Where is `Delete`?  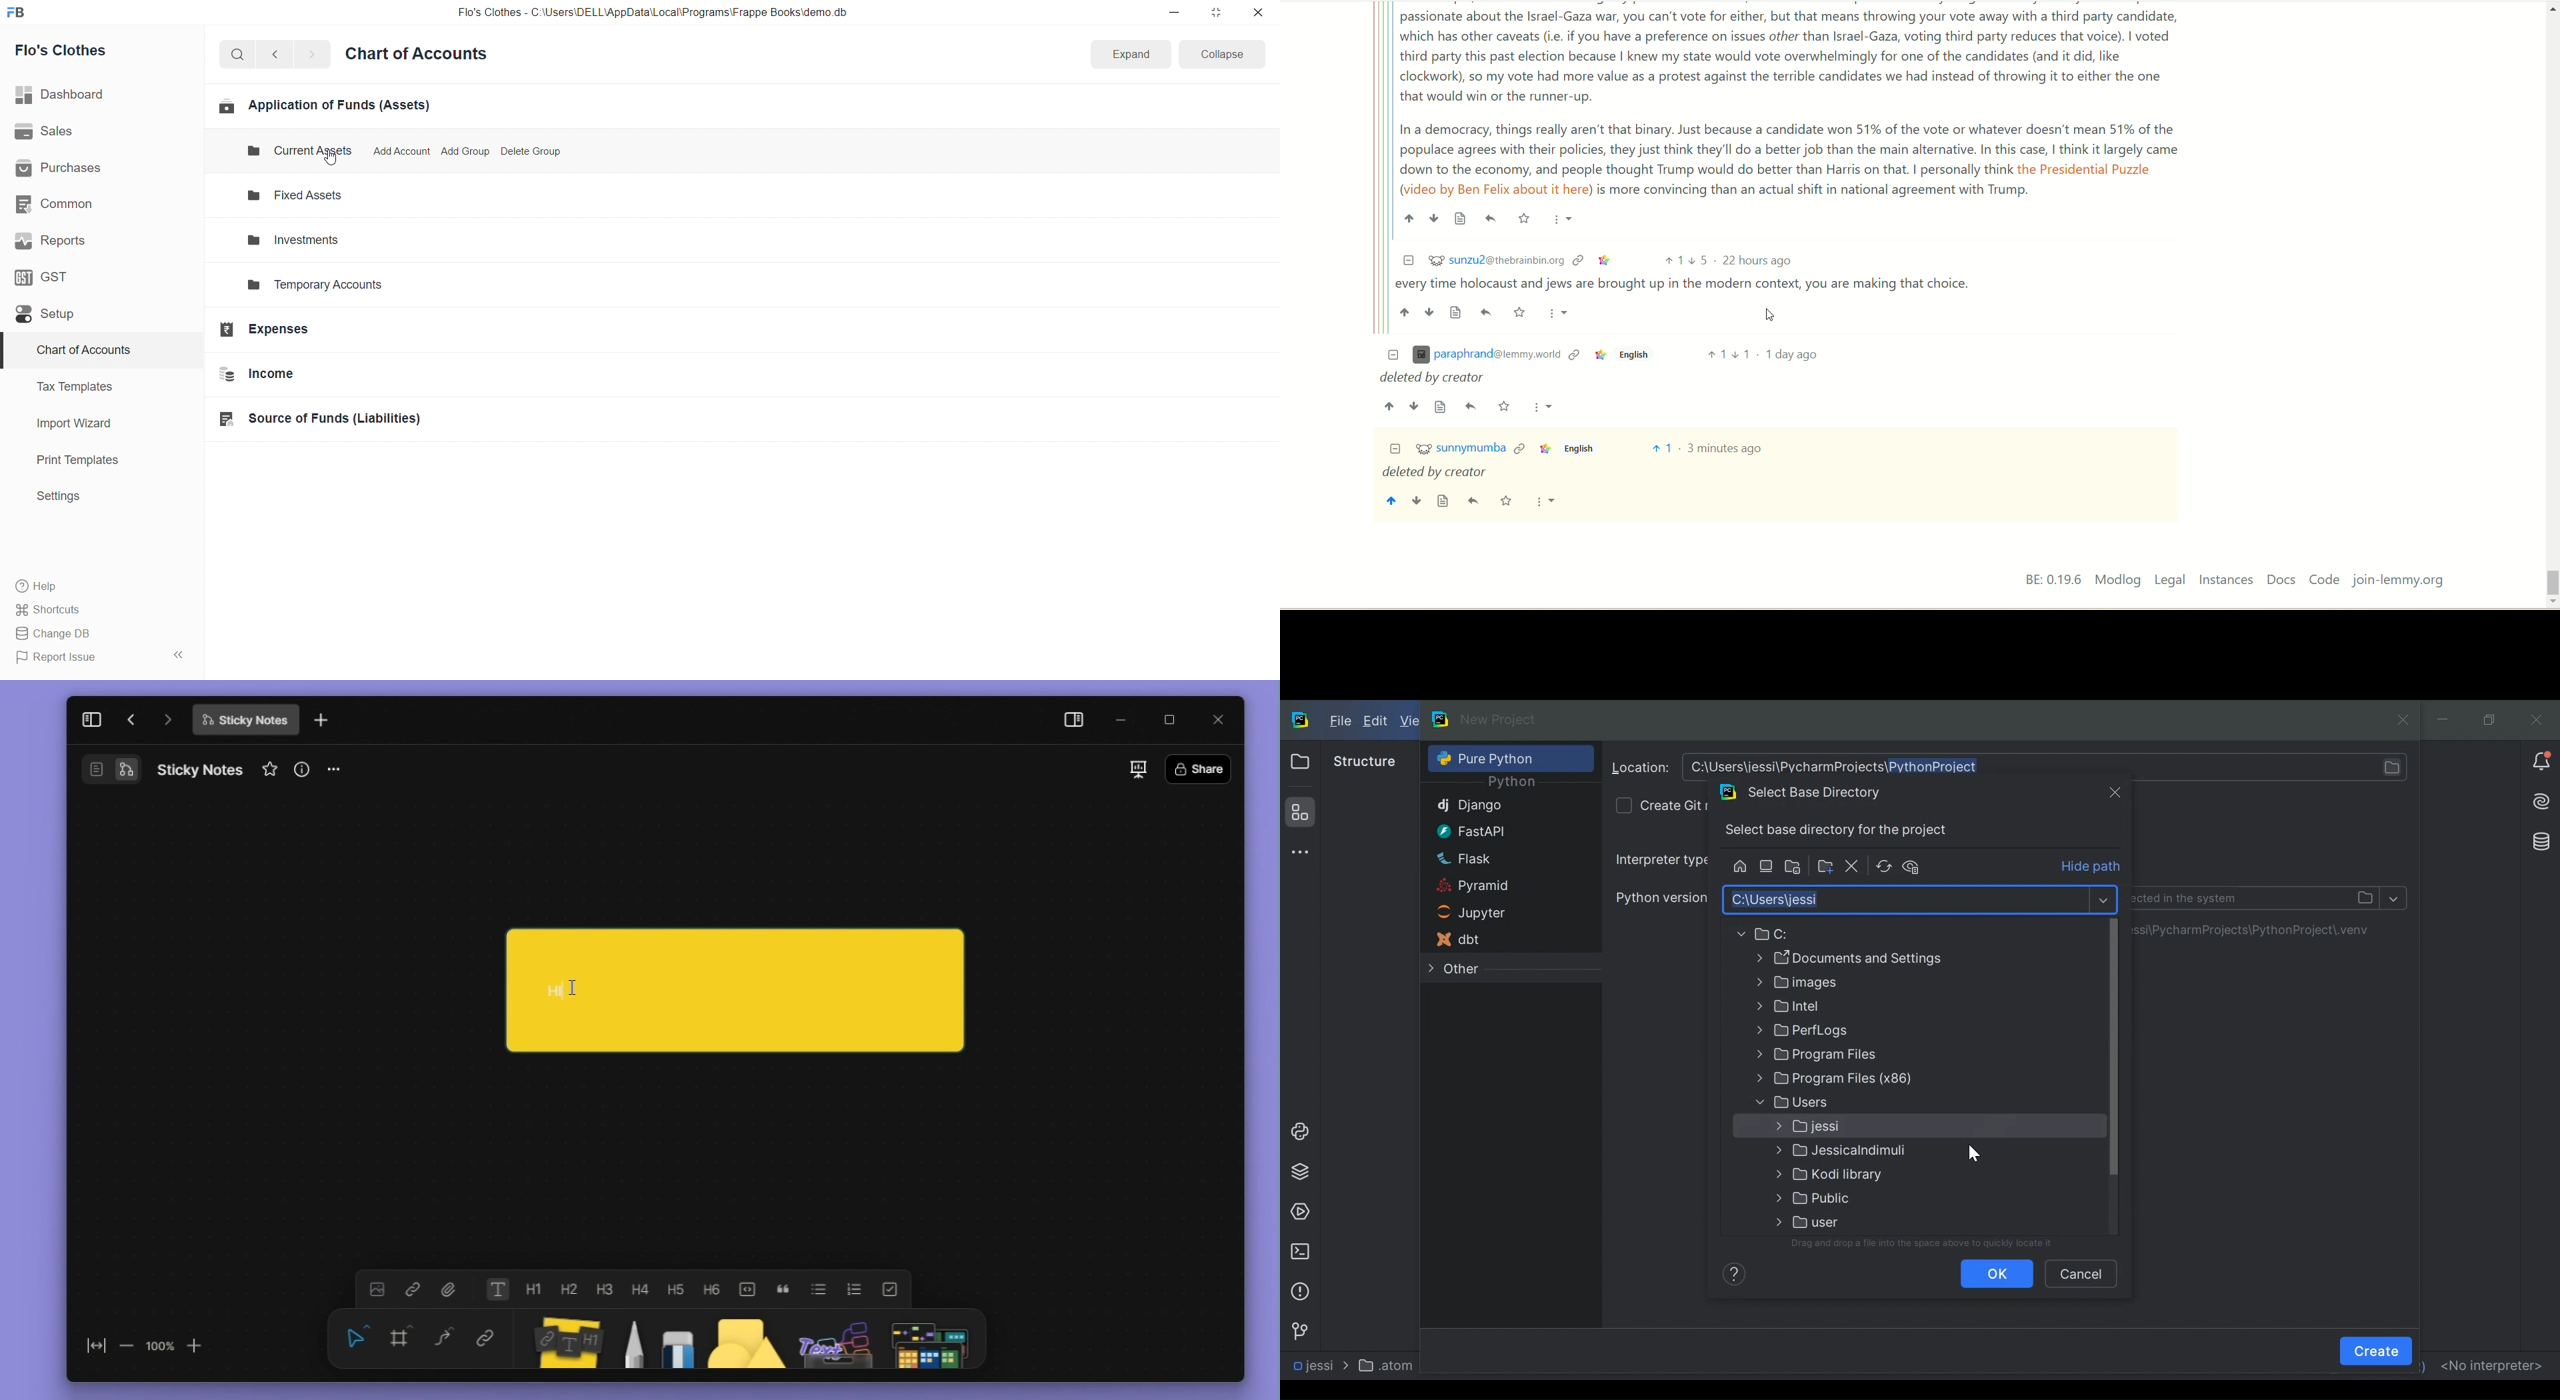 Delete is located at coordinates (1853, 867).